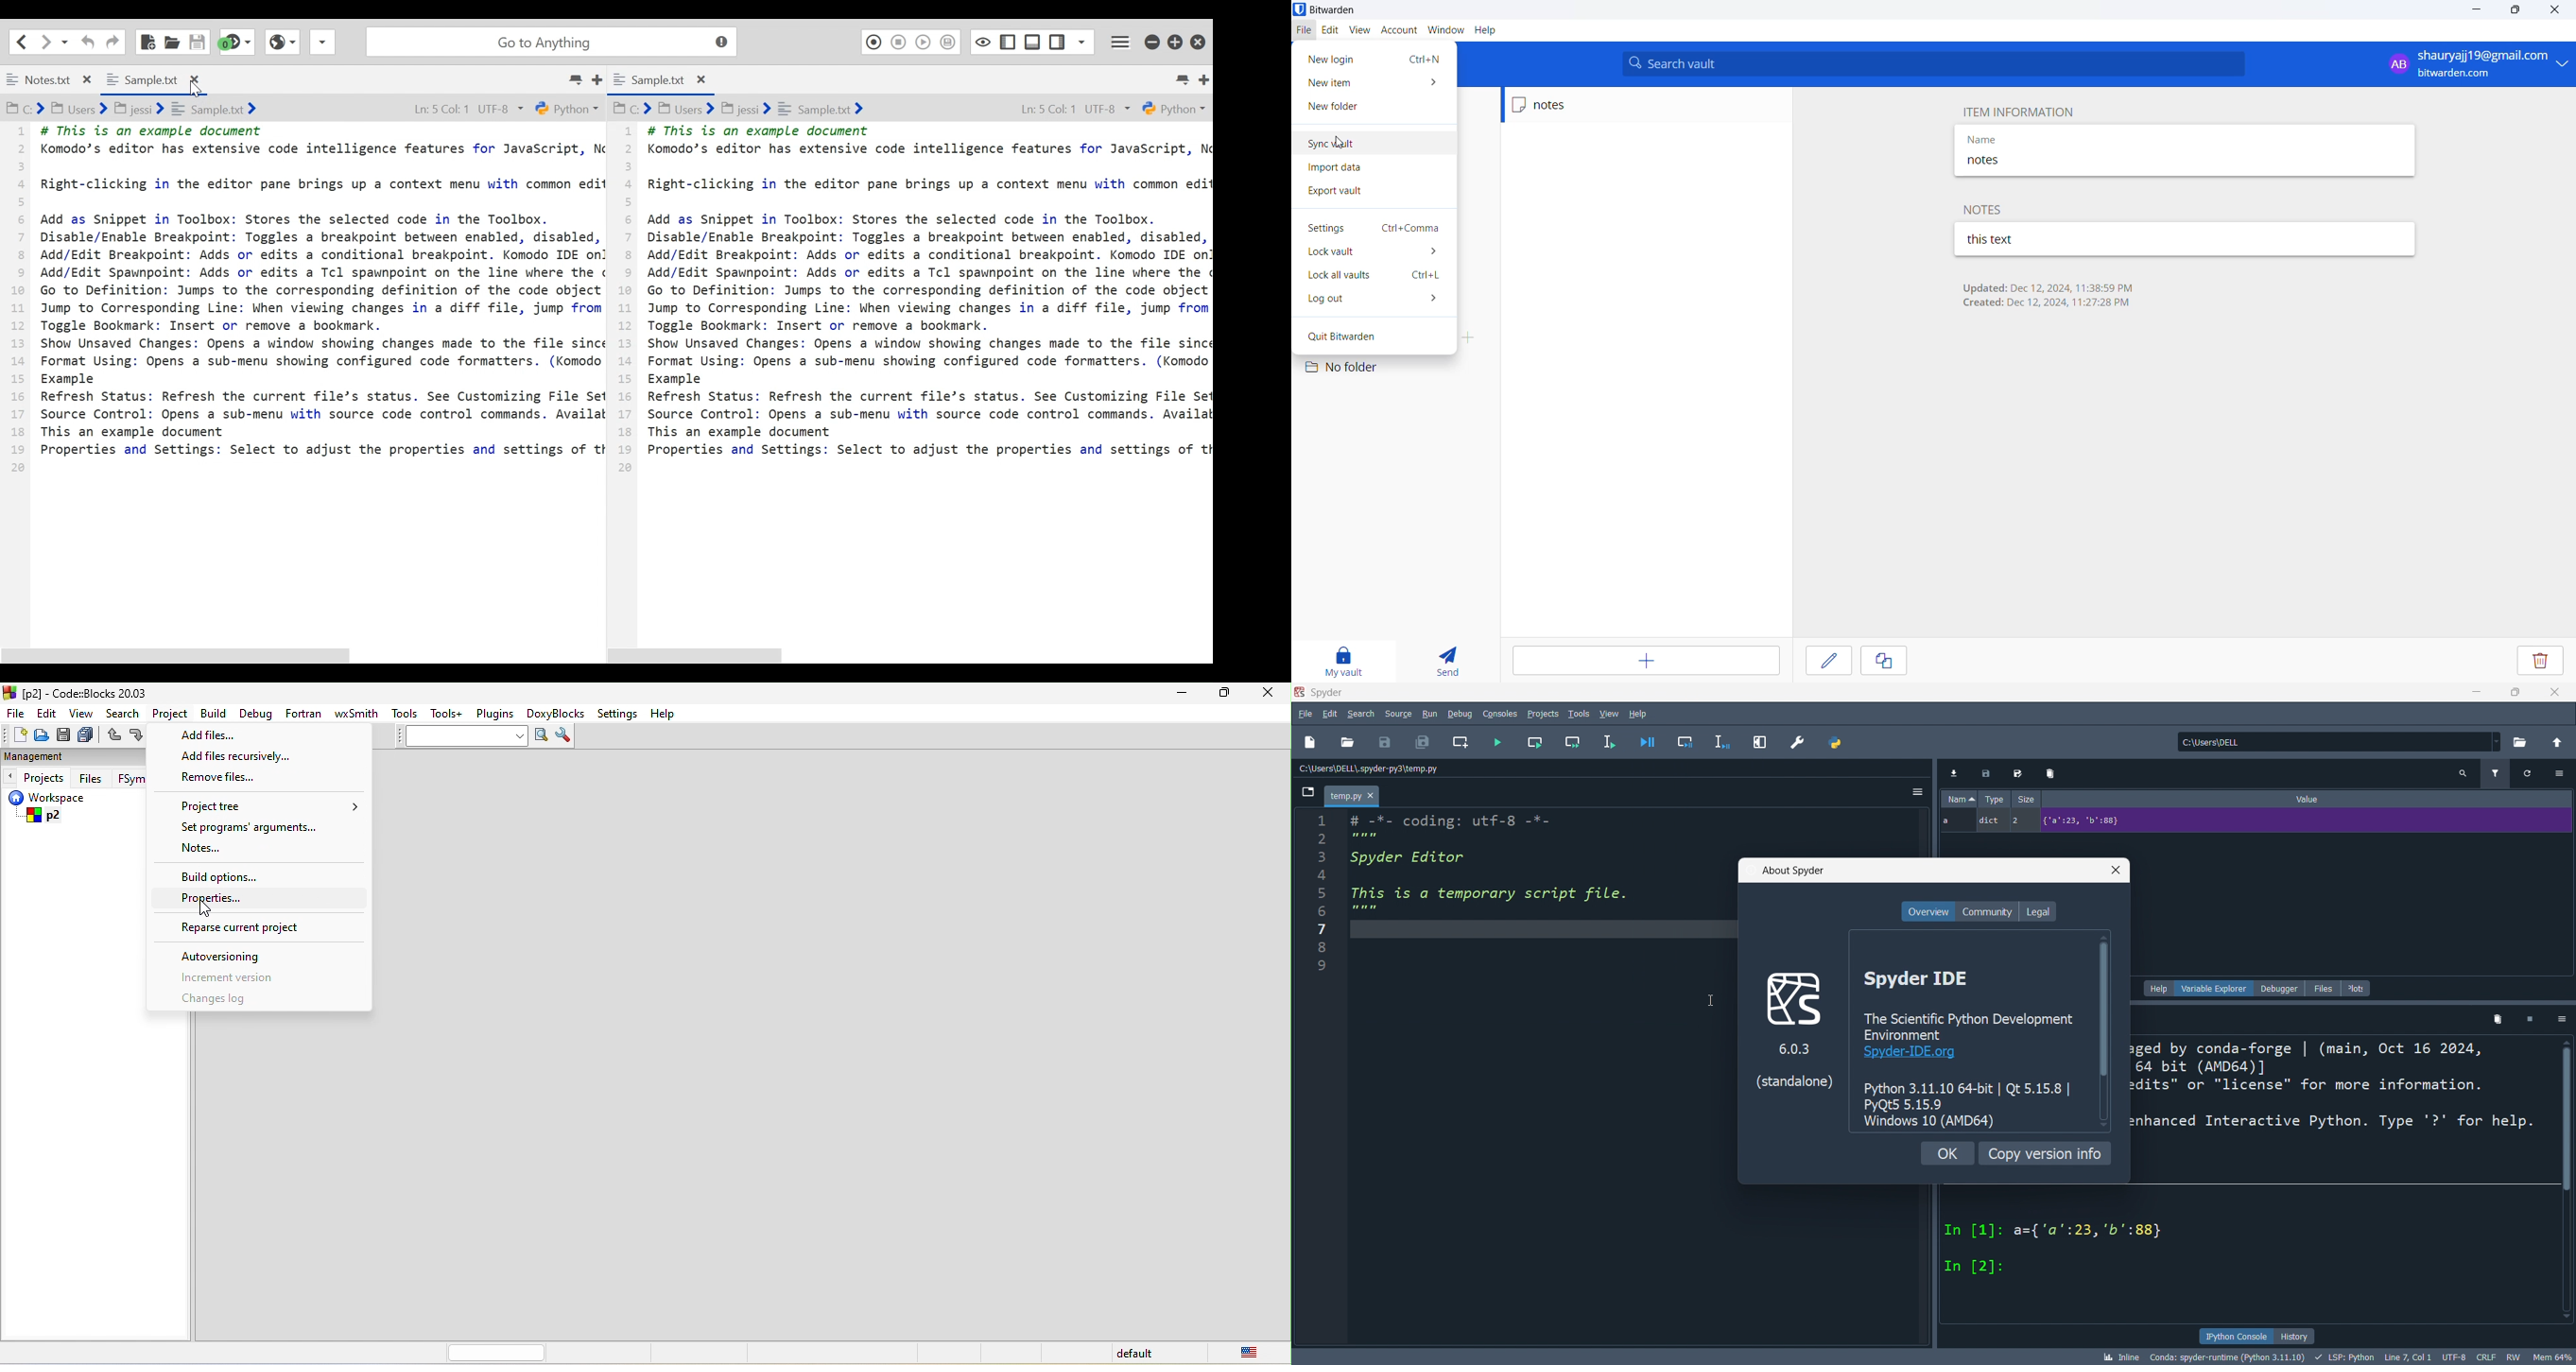 The image size is (2576, 1372). What do you see at coordinates (1429, 715) in the screenshot?
I see `run` at bounding box center [1429, 715].